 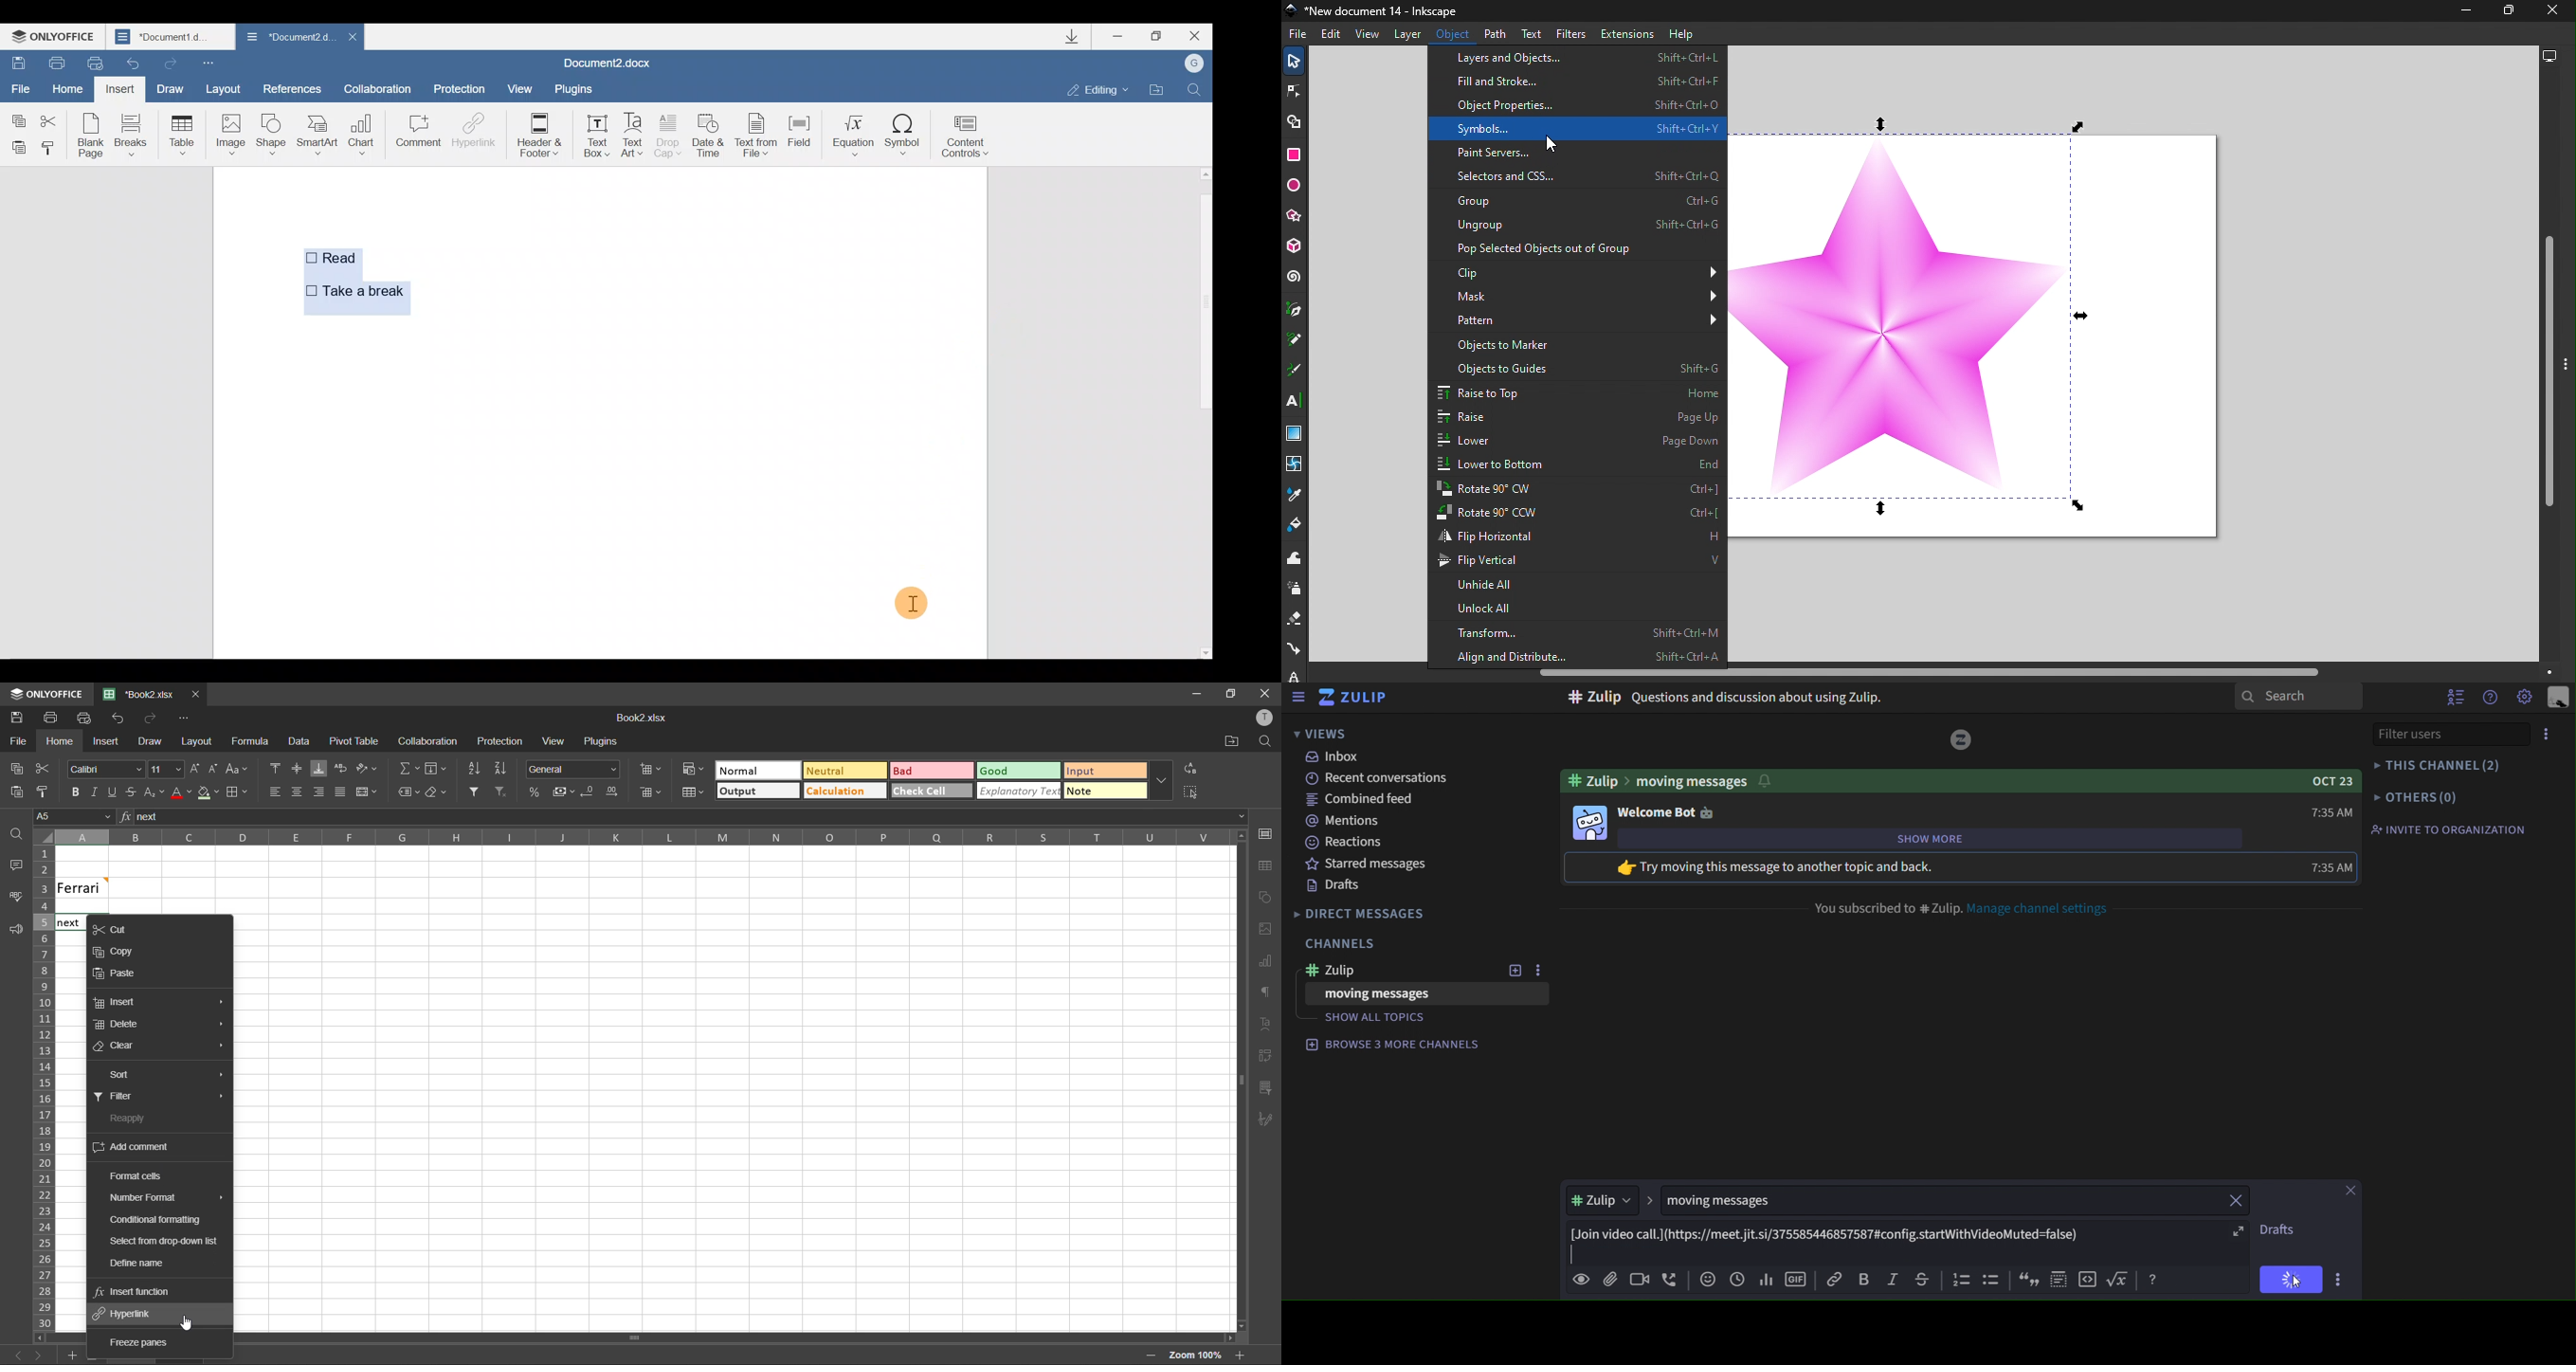 I want to click on Text box, so click(x=596, y=135).